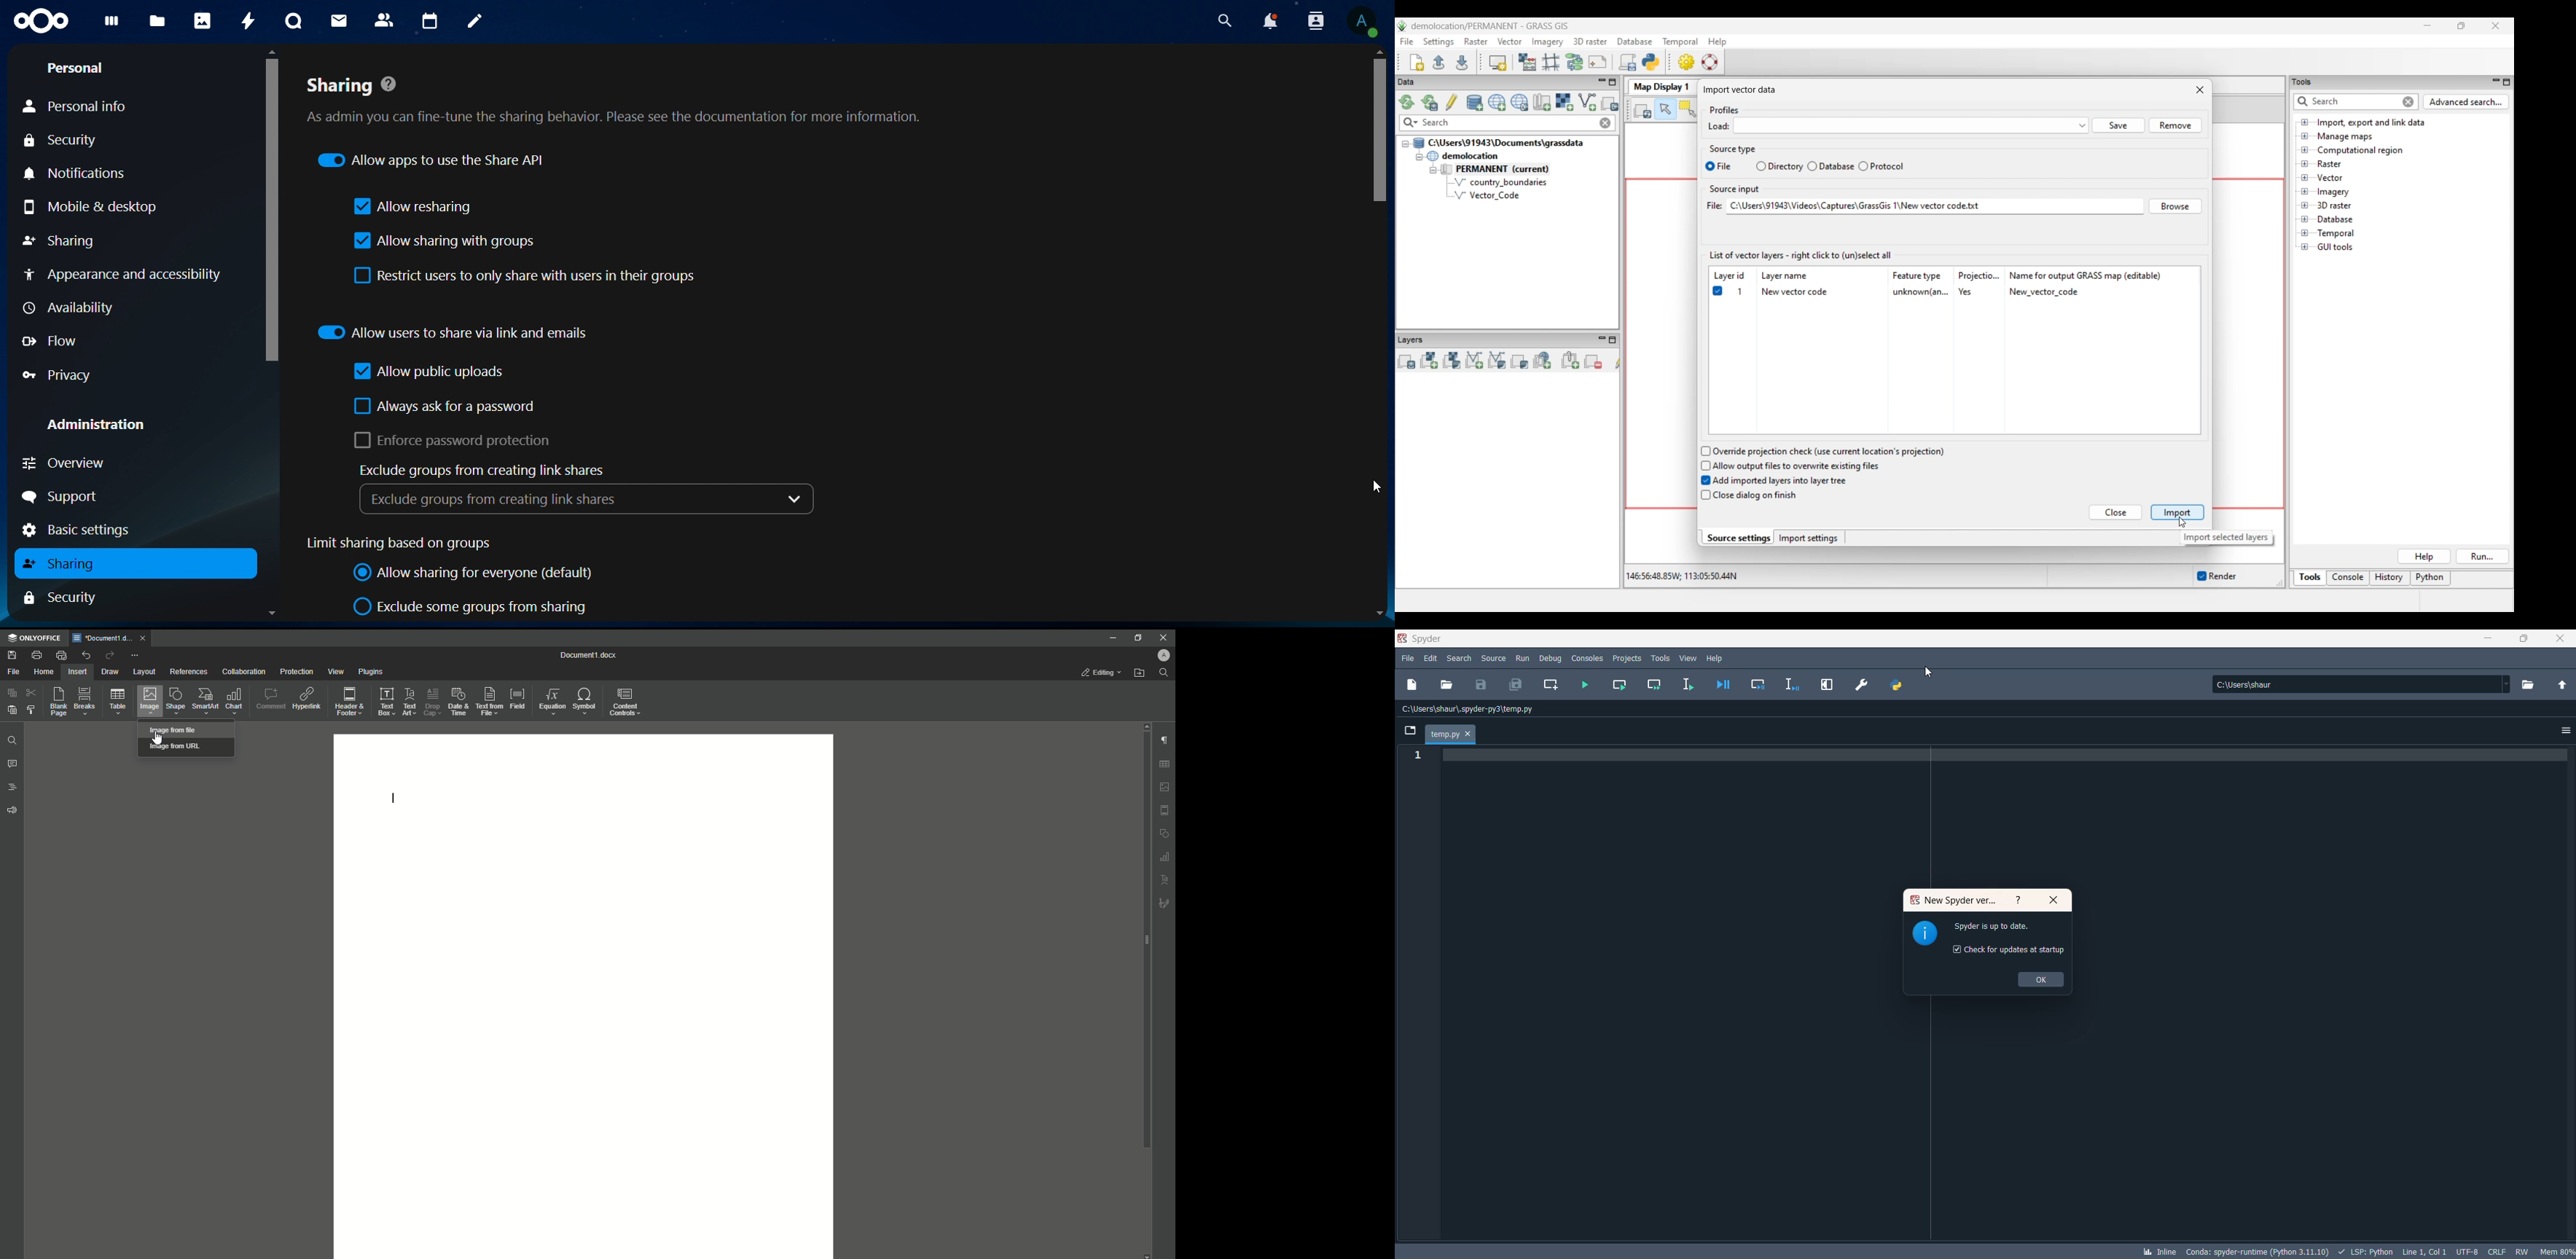  I want to click on Profile, so click(1163, 655).